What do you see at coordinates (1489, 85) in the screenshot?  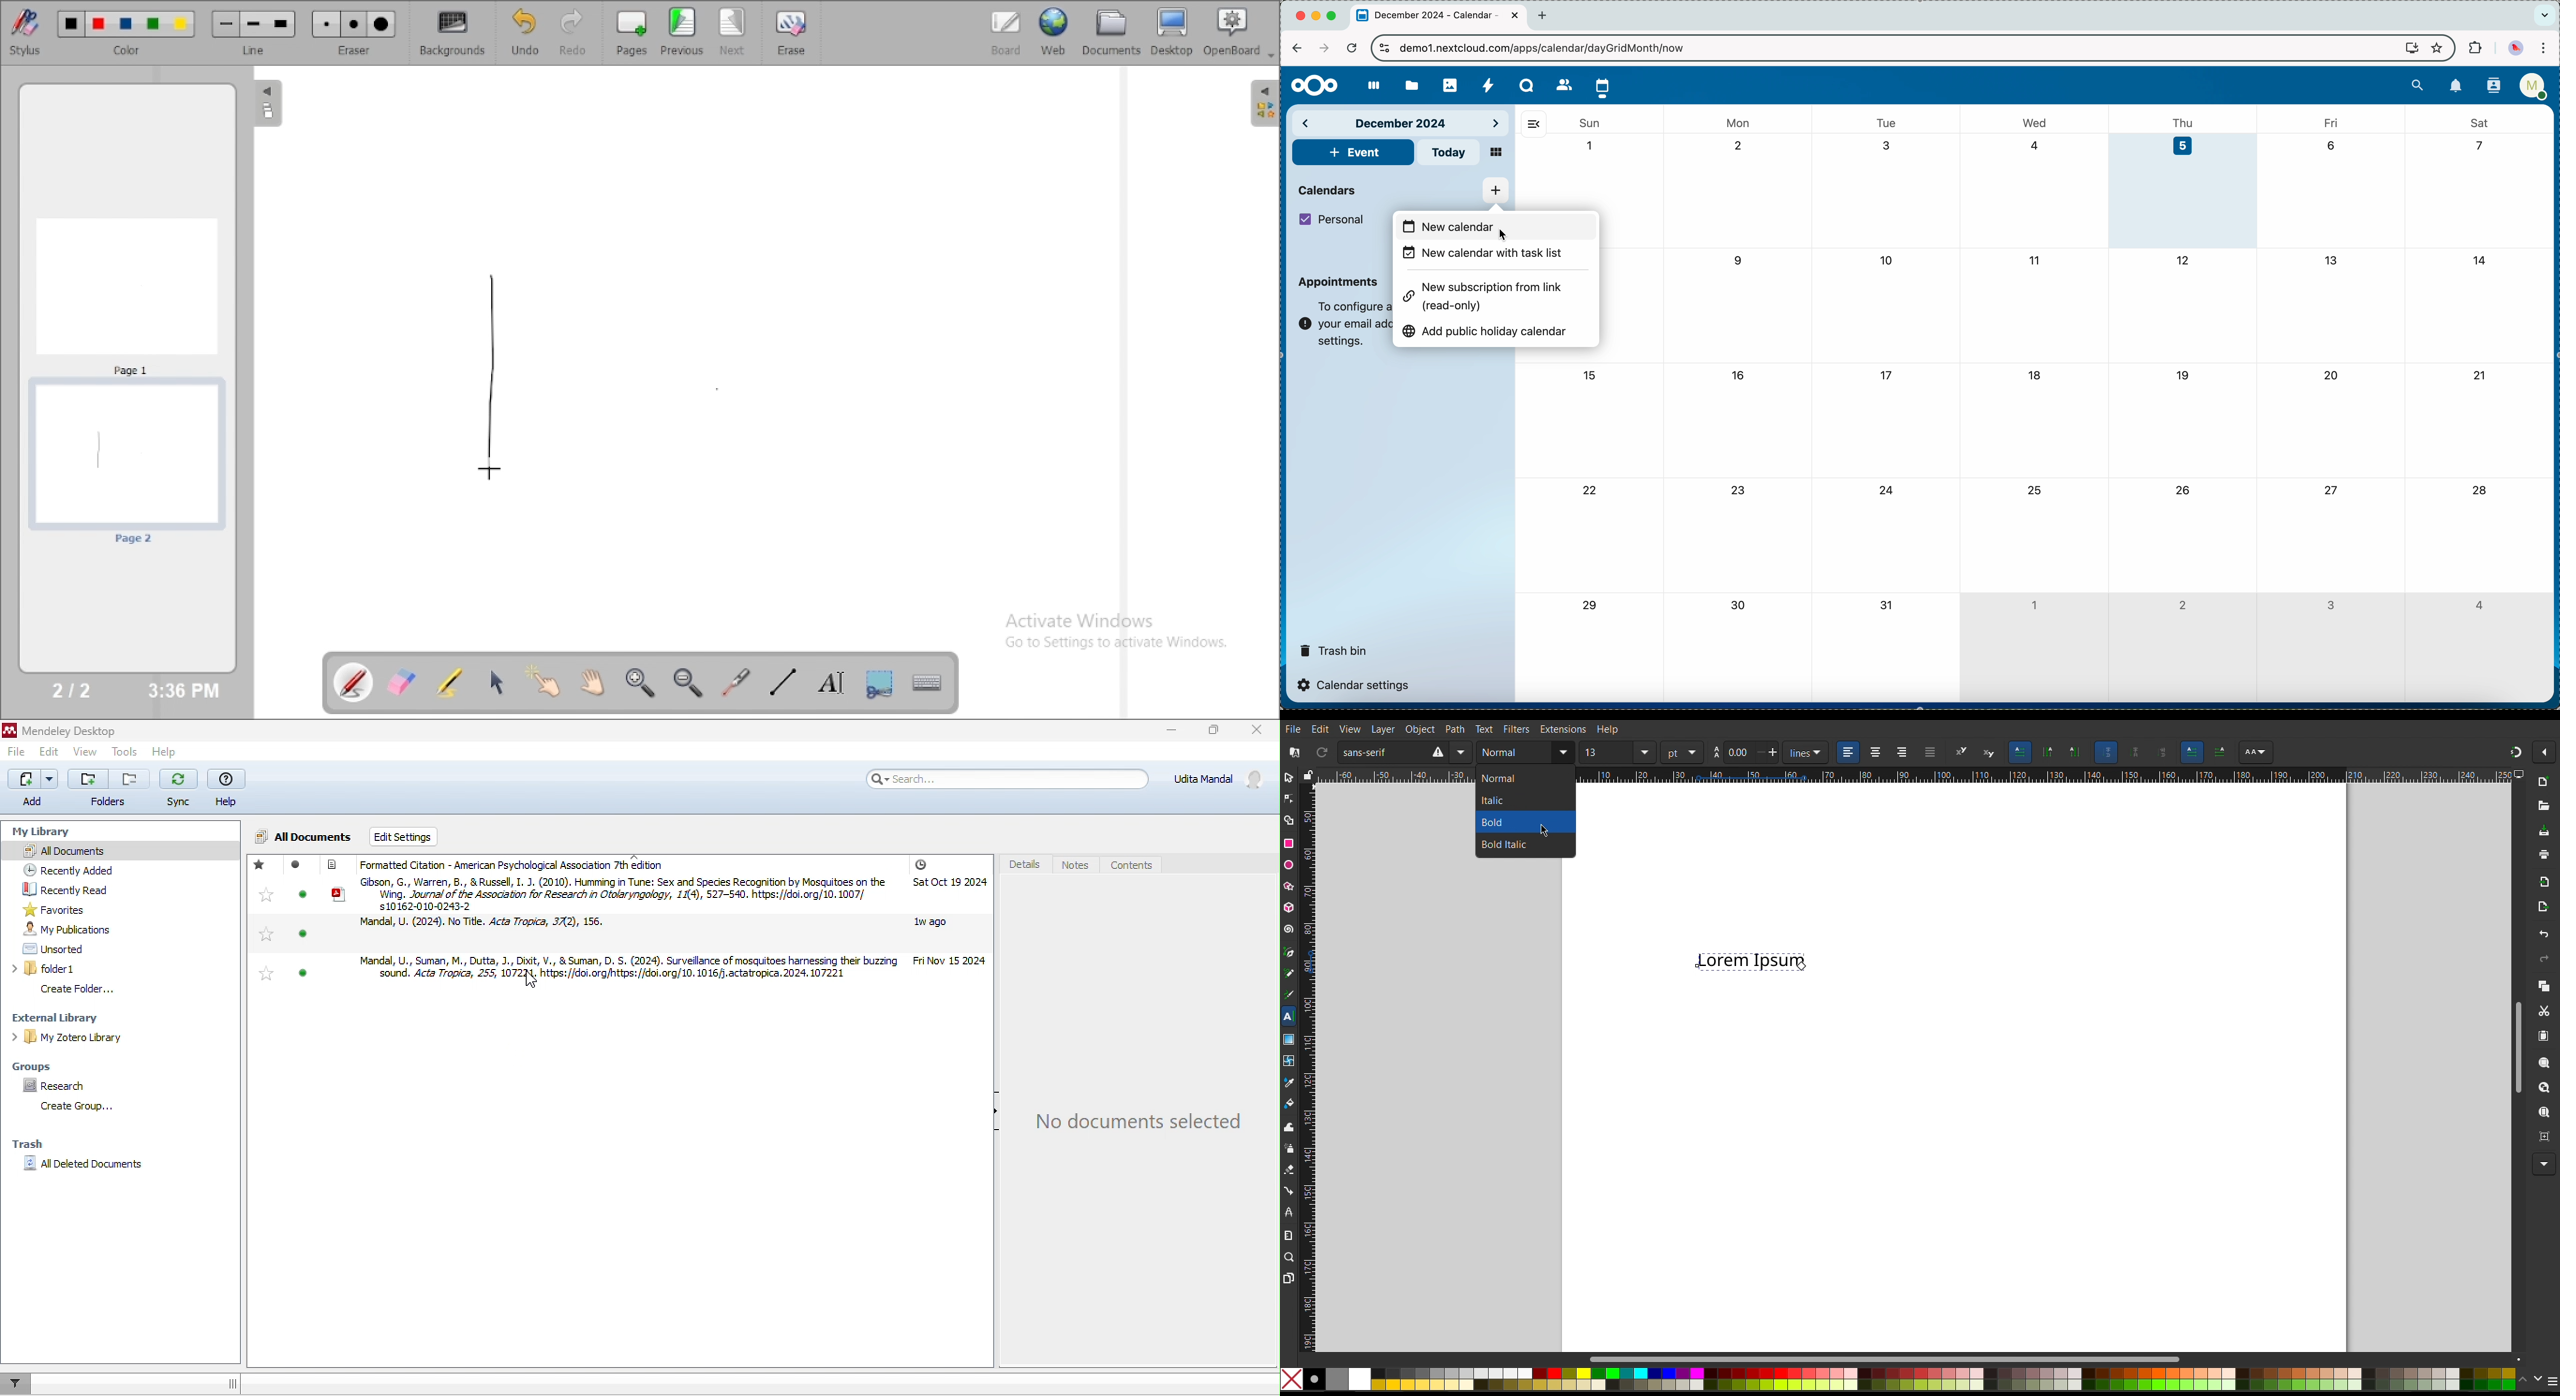 I see `activity` at bounding box center [1489, 85].